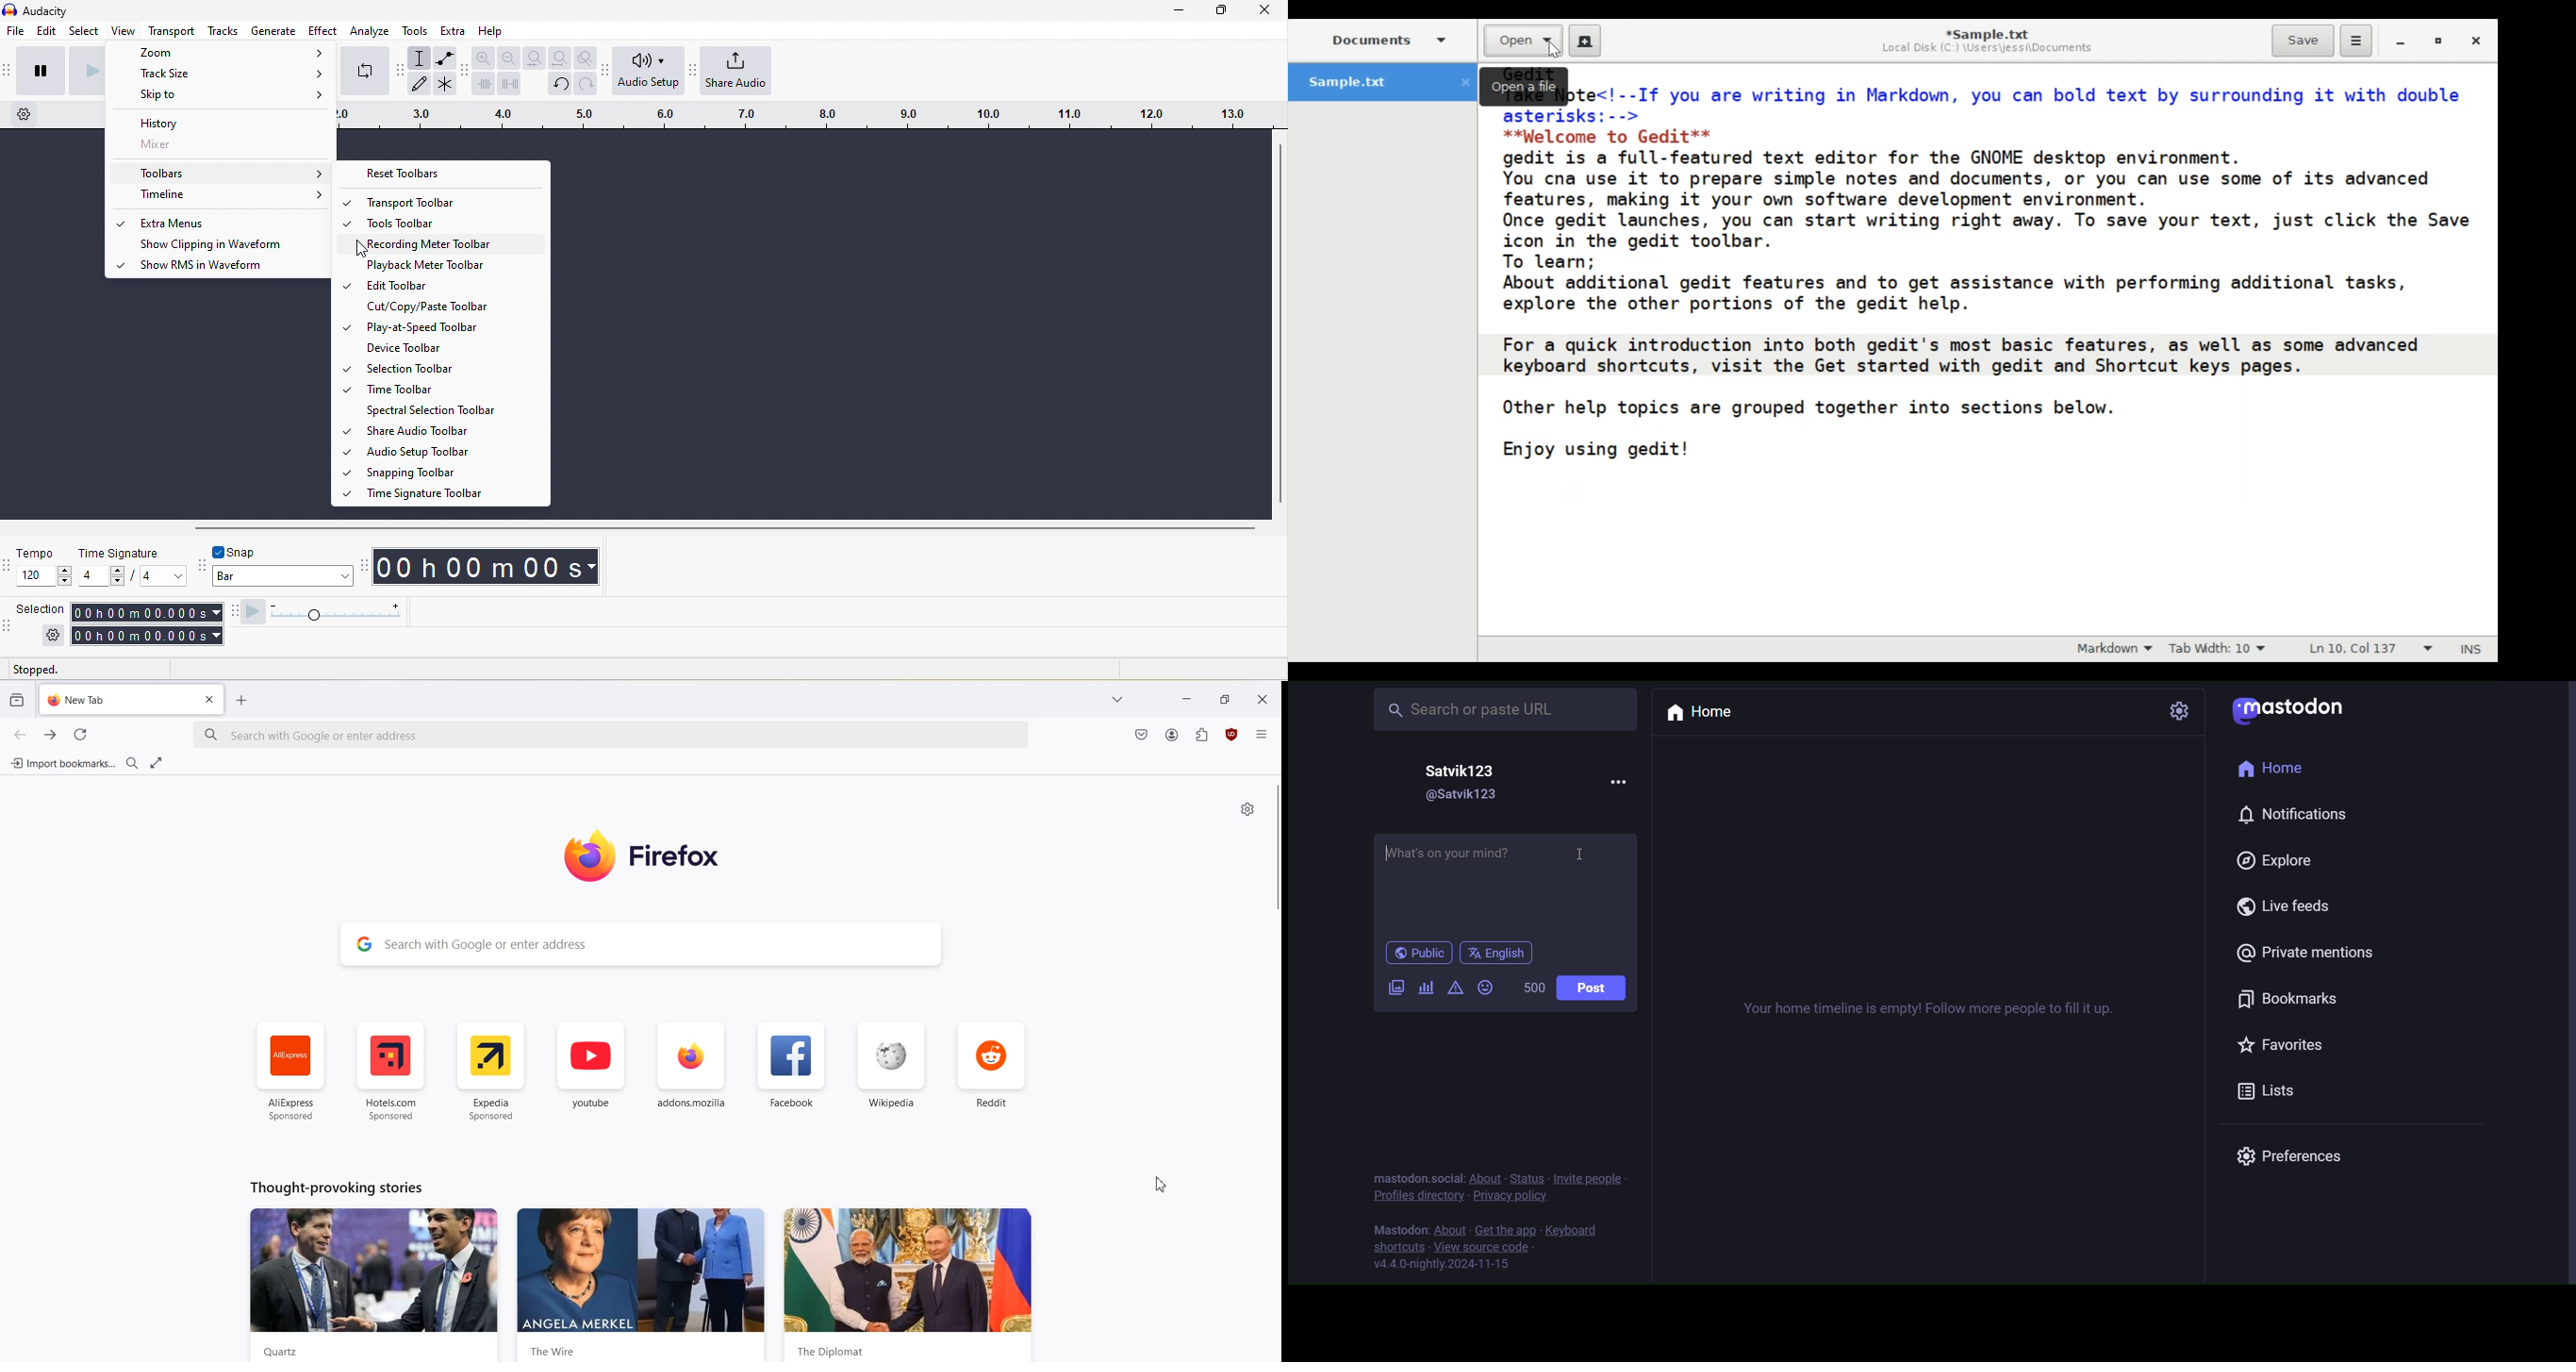 This screenshot has height=1372, width=2576. Describe the element at coordinates (1505, 1231) in the screenshot. I see `get the app` at that location.